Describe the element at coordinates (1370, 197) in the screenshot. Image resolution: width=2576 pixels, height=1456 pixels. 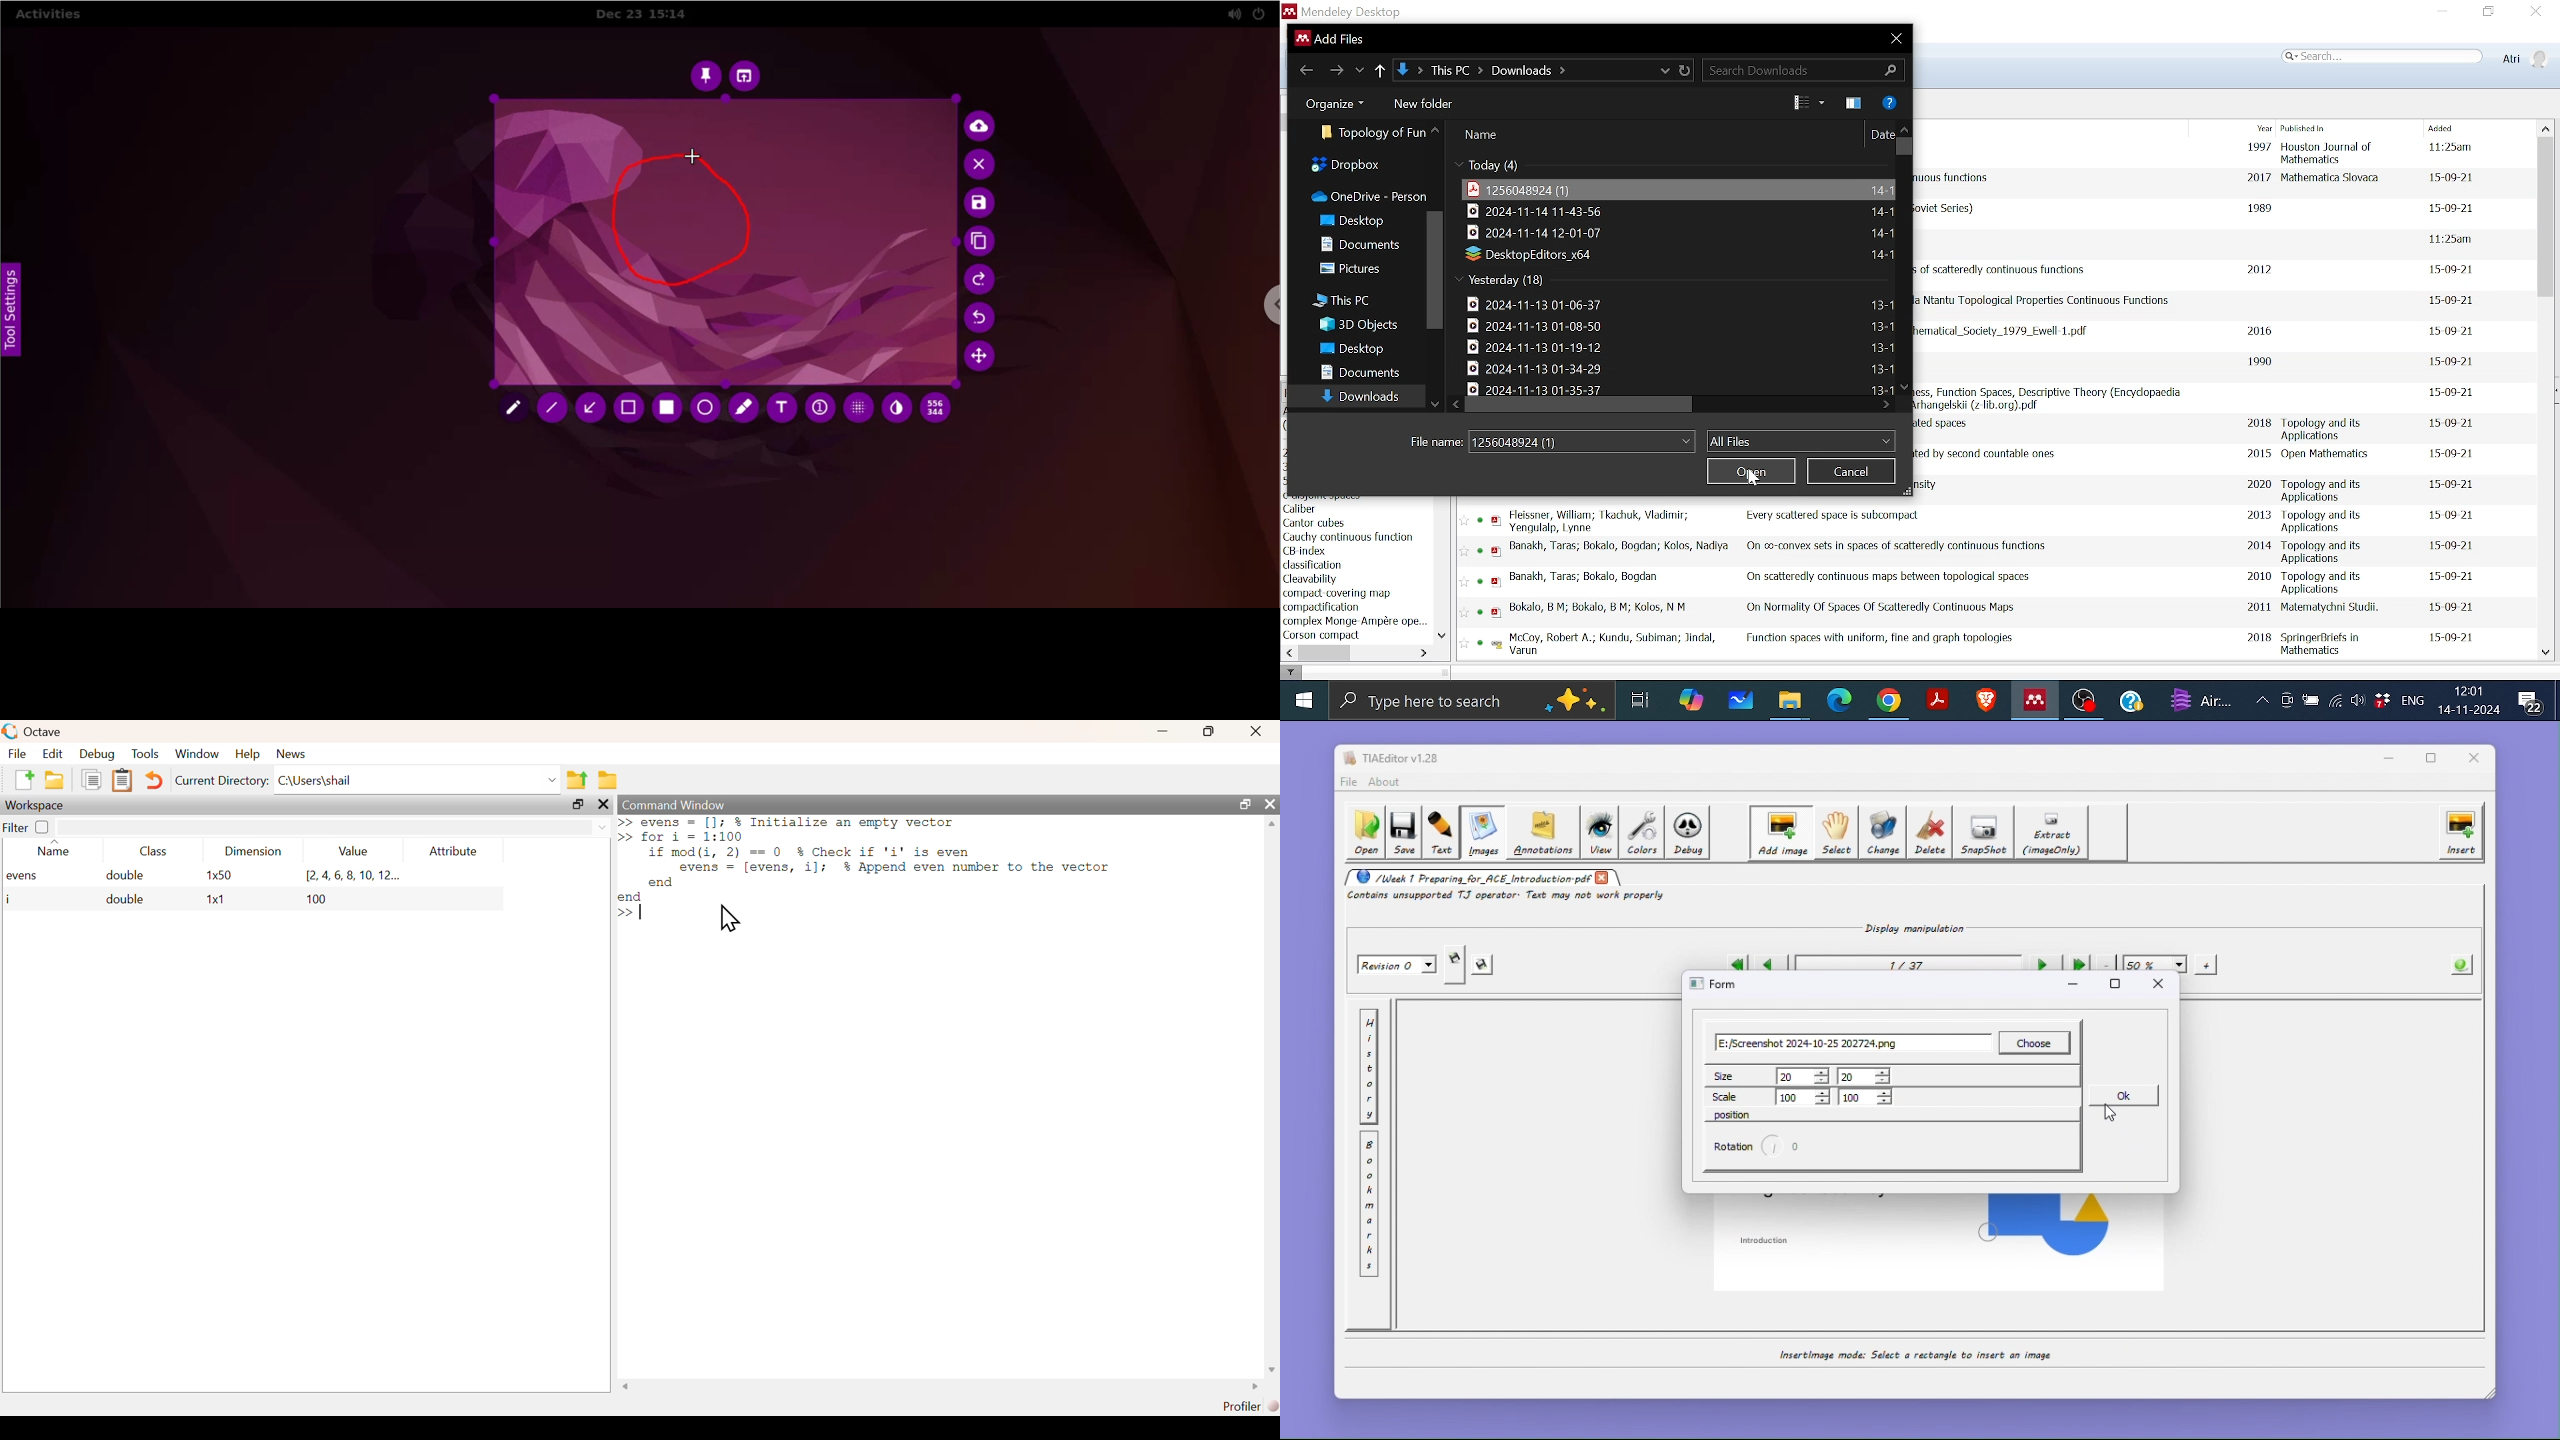
I see `OneDrive-person` at that location.